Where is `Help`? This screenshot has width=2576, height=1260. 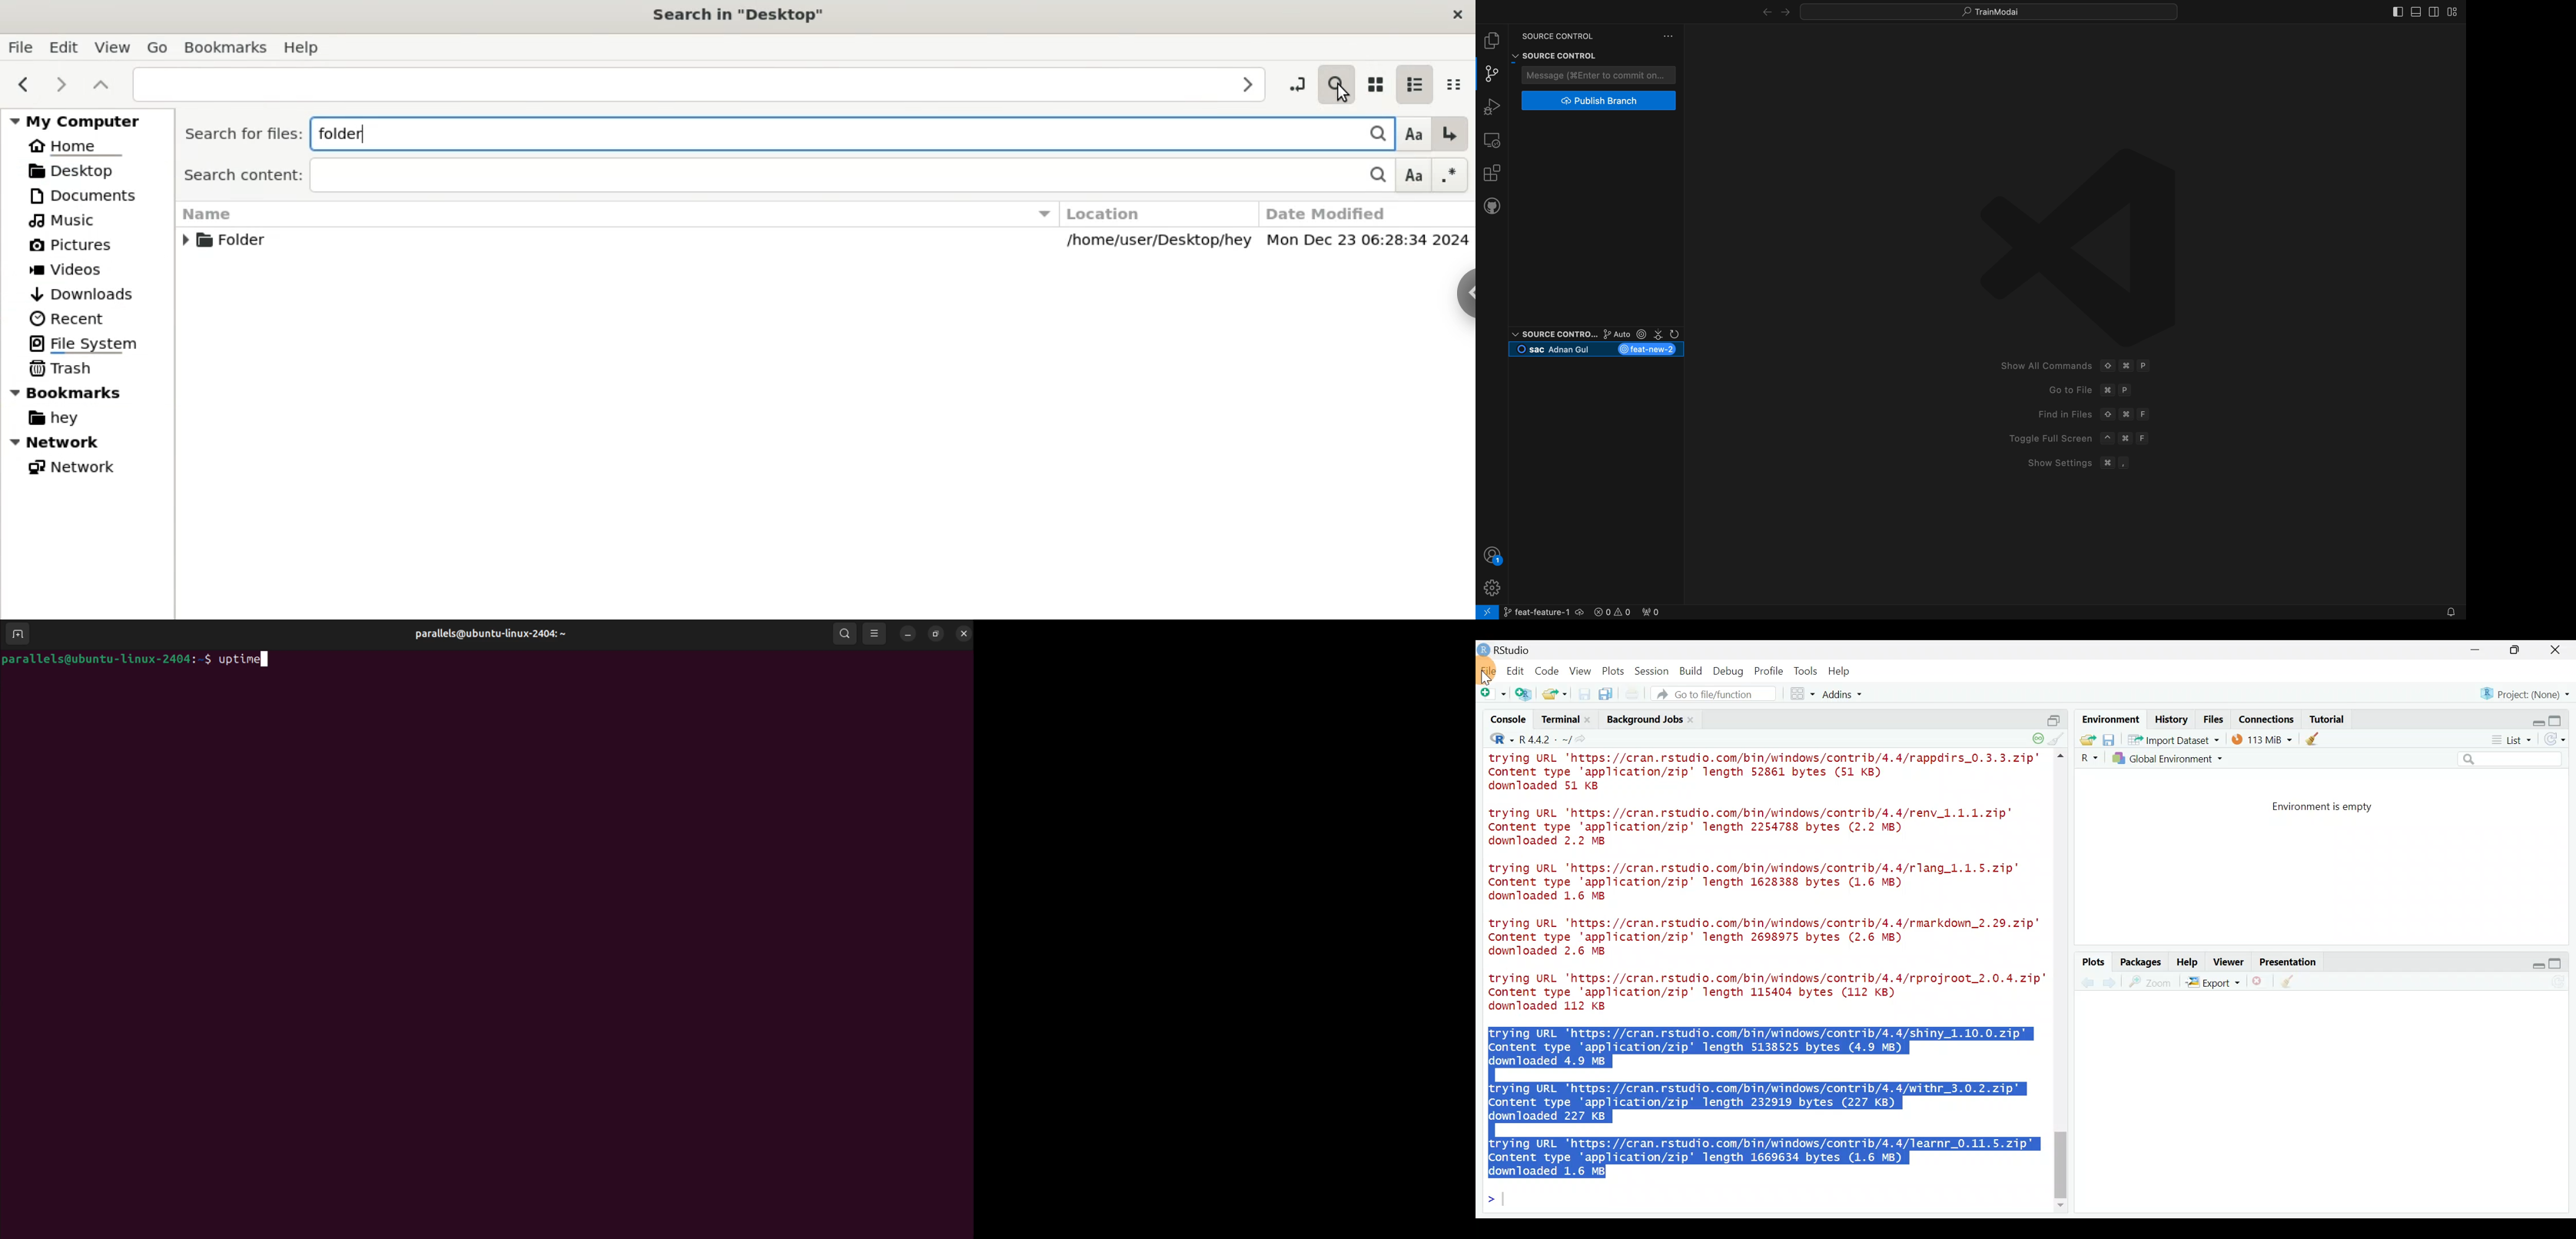
Help is located at coordinates (2188, 961).